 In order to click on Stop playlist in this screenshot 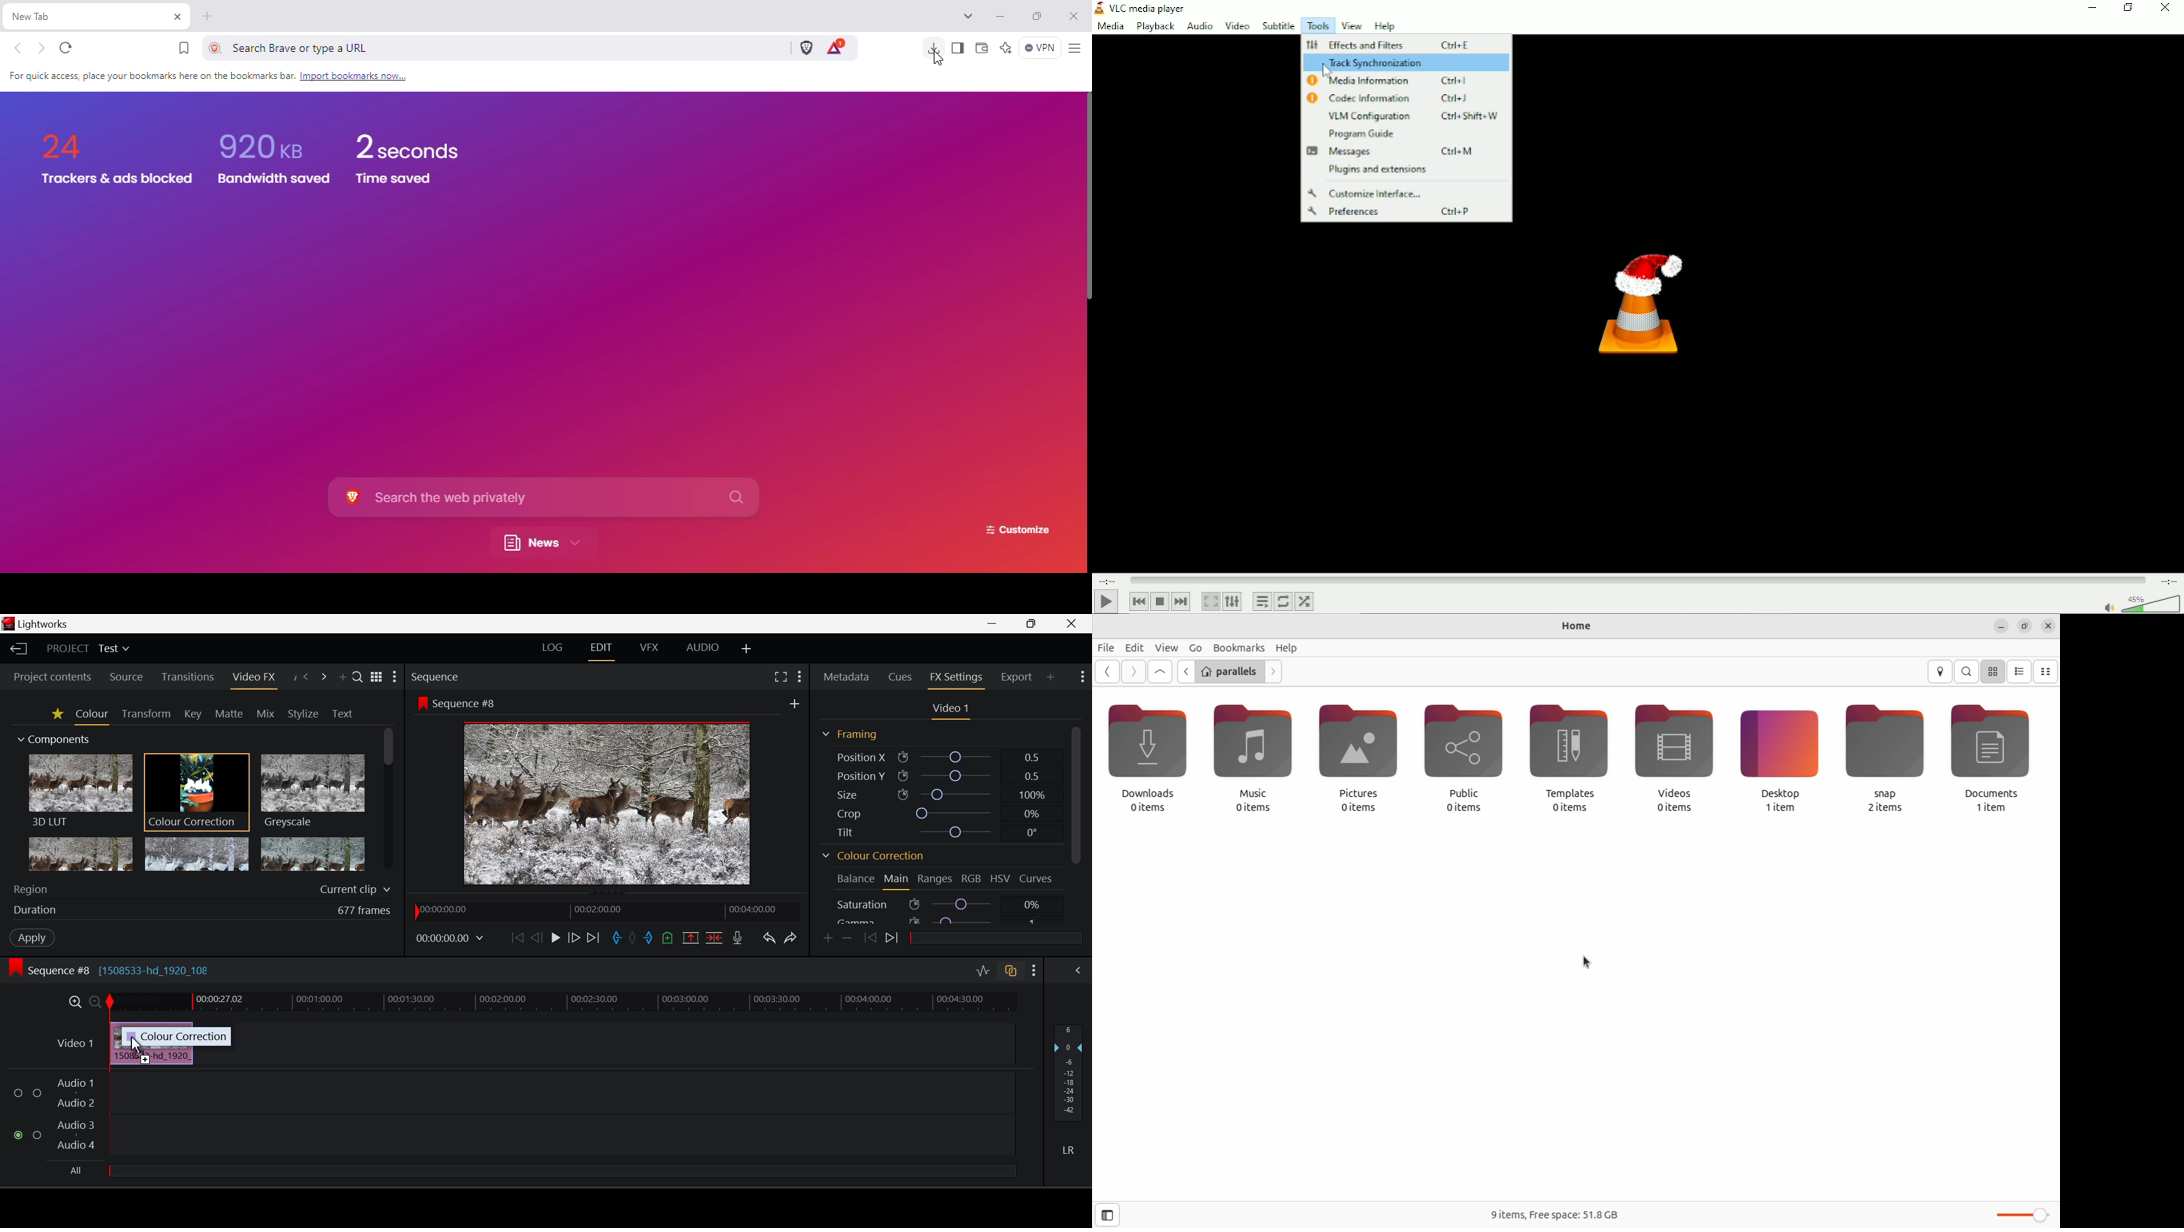, I will do `click(1160, 602)`.